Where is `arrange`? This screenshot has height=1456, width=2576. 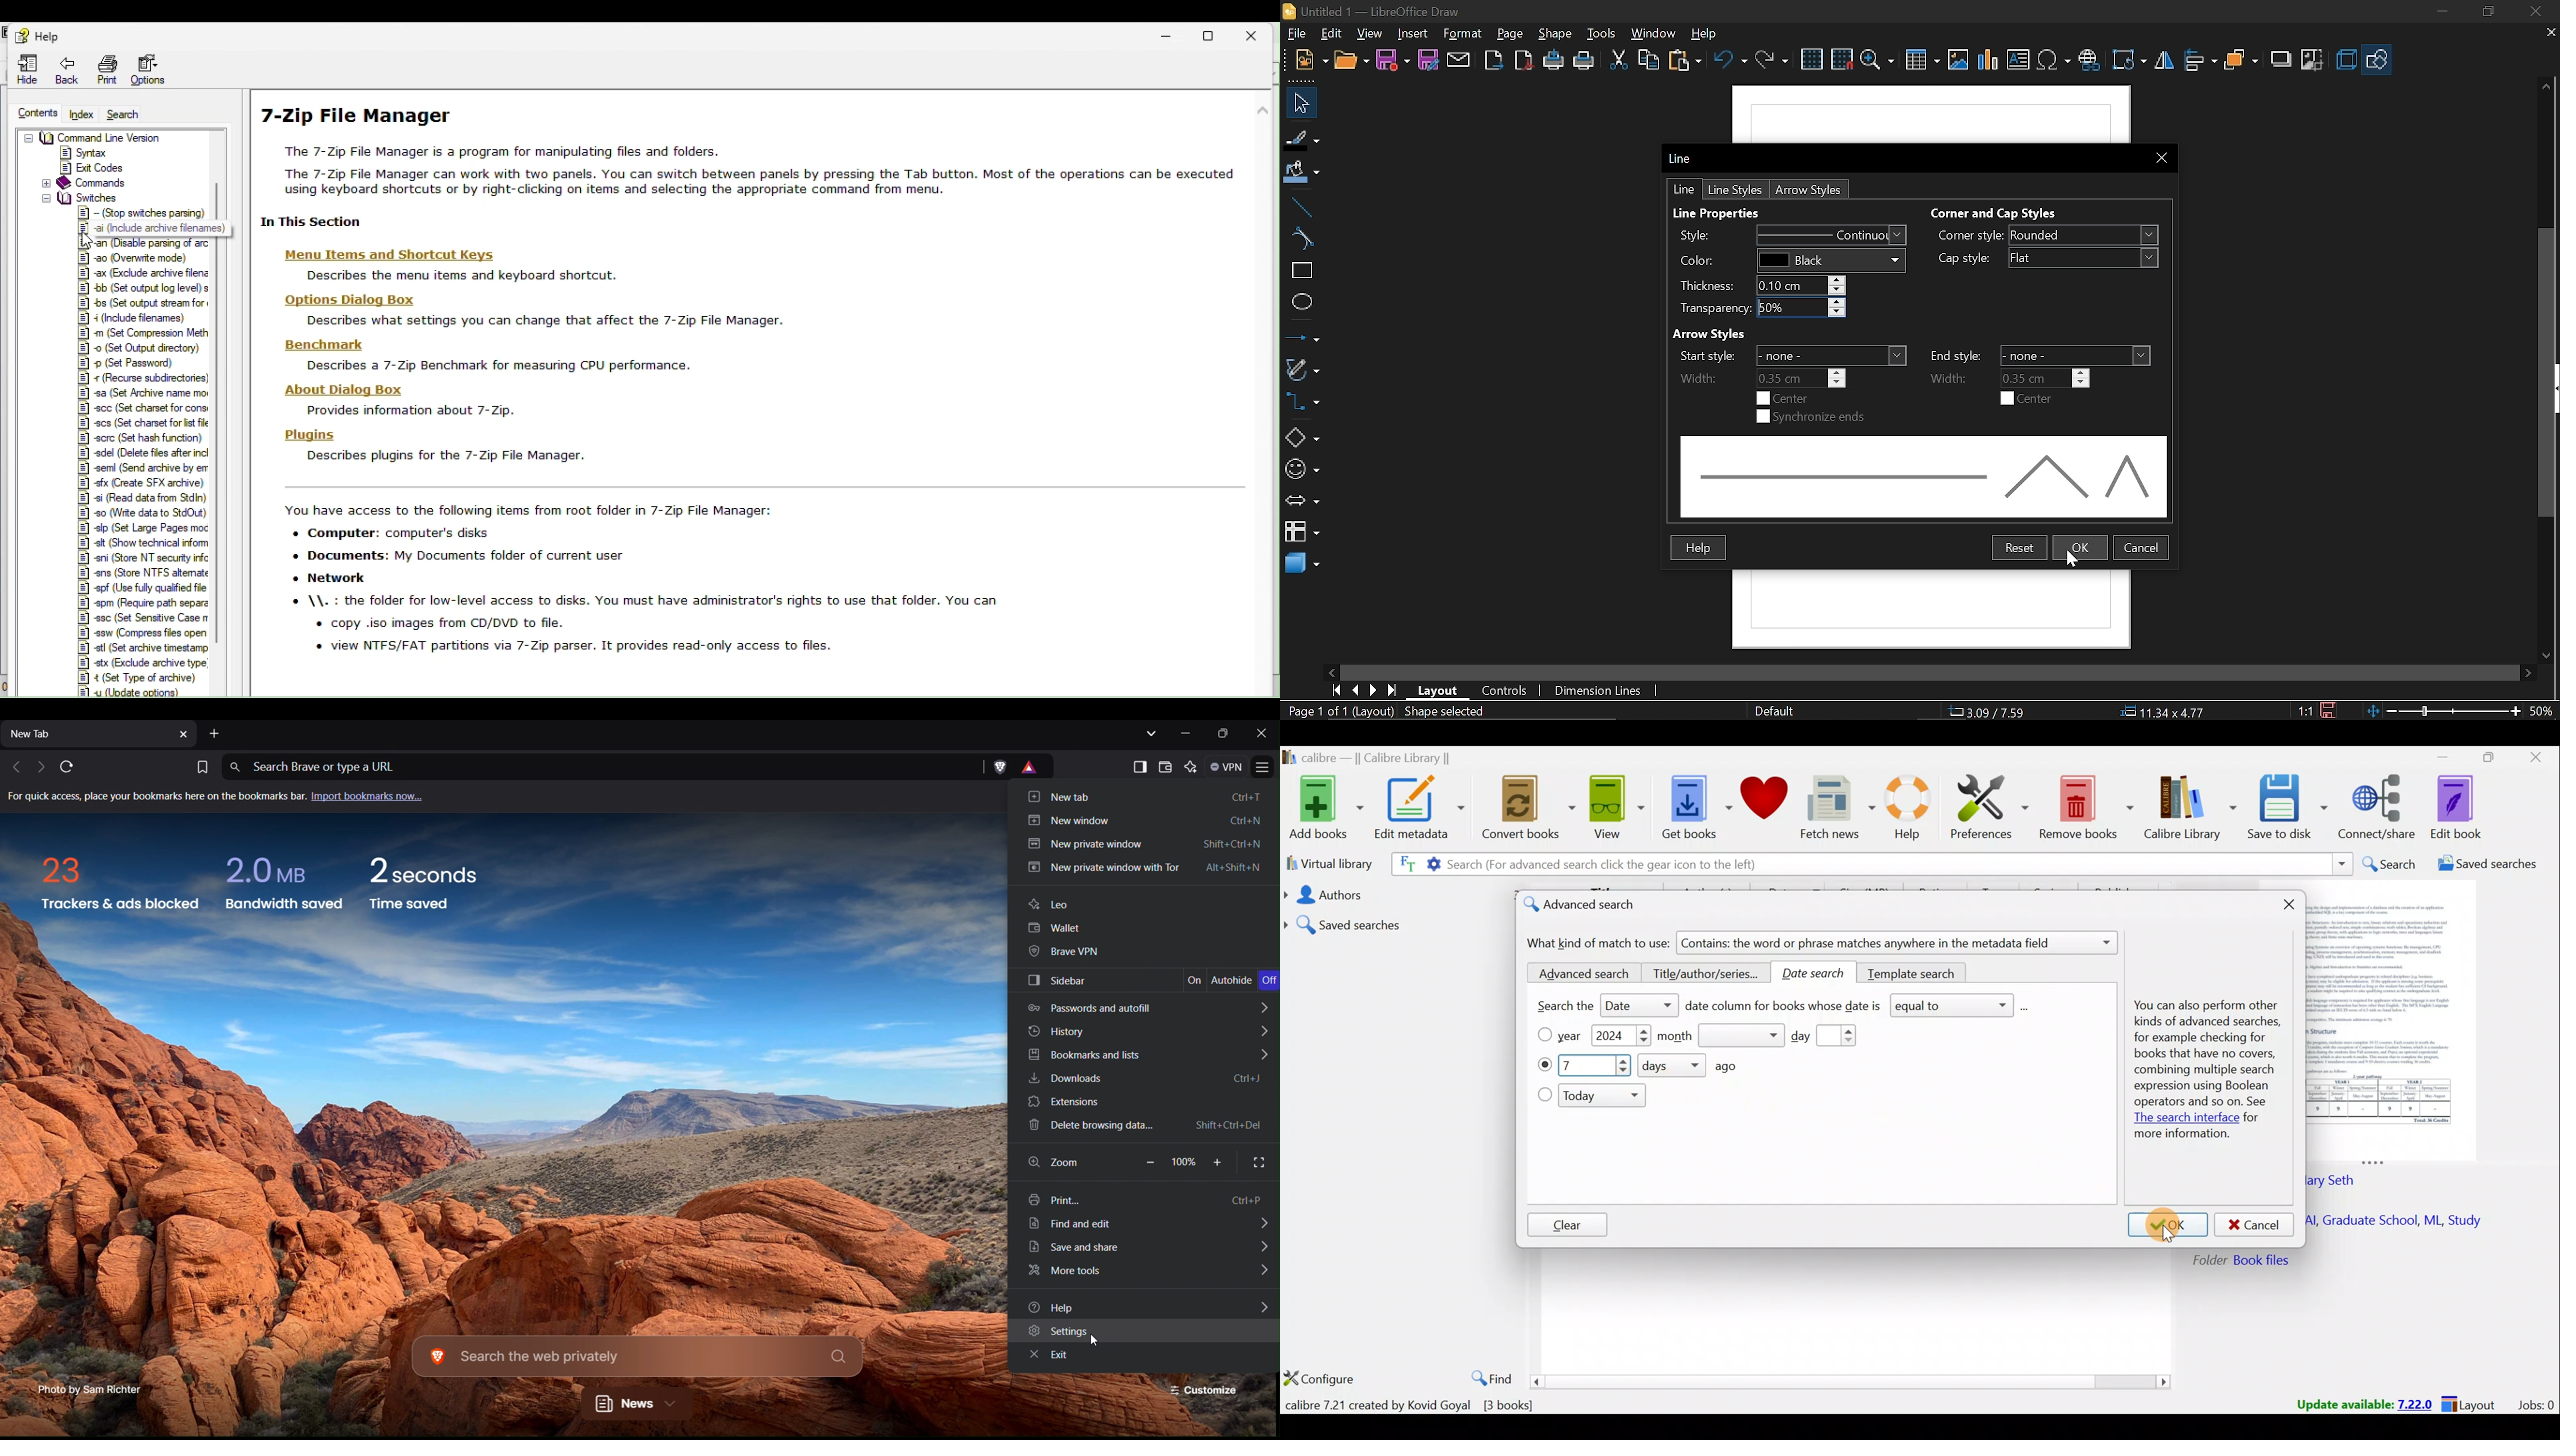 arrange is located at coordinates (2242, 60).